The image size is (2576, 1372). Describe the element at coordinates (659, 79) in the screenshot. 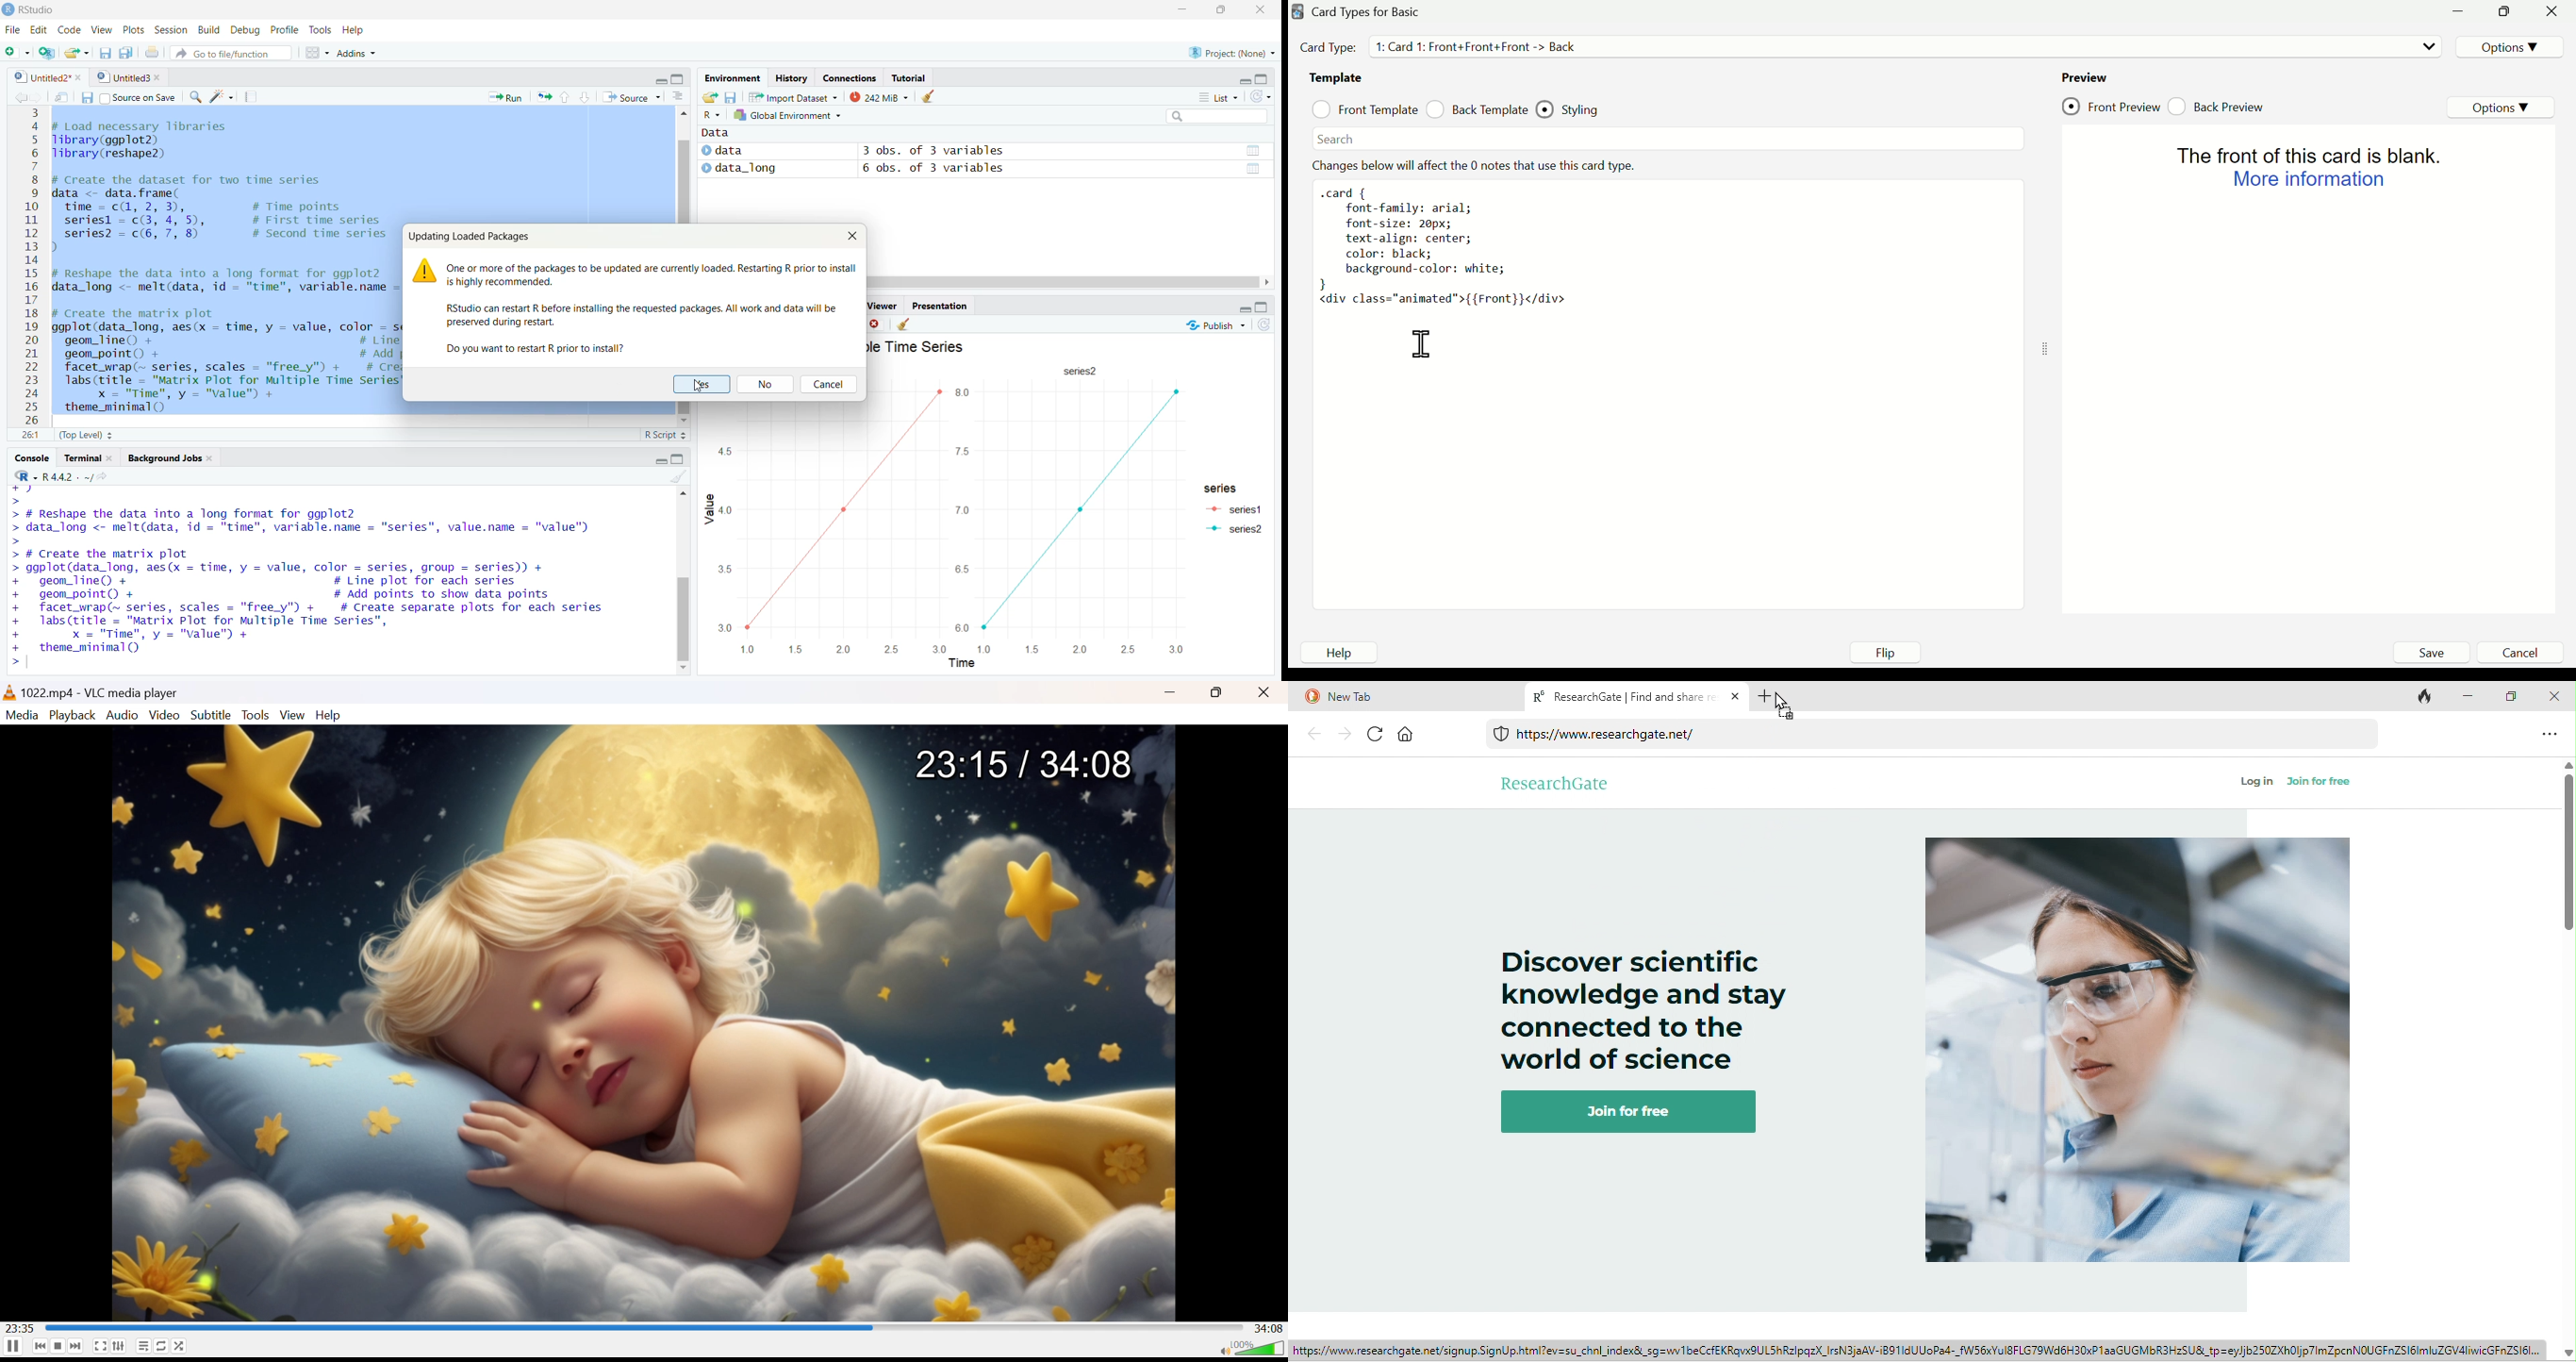

I see `minimize` at that location.